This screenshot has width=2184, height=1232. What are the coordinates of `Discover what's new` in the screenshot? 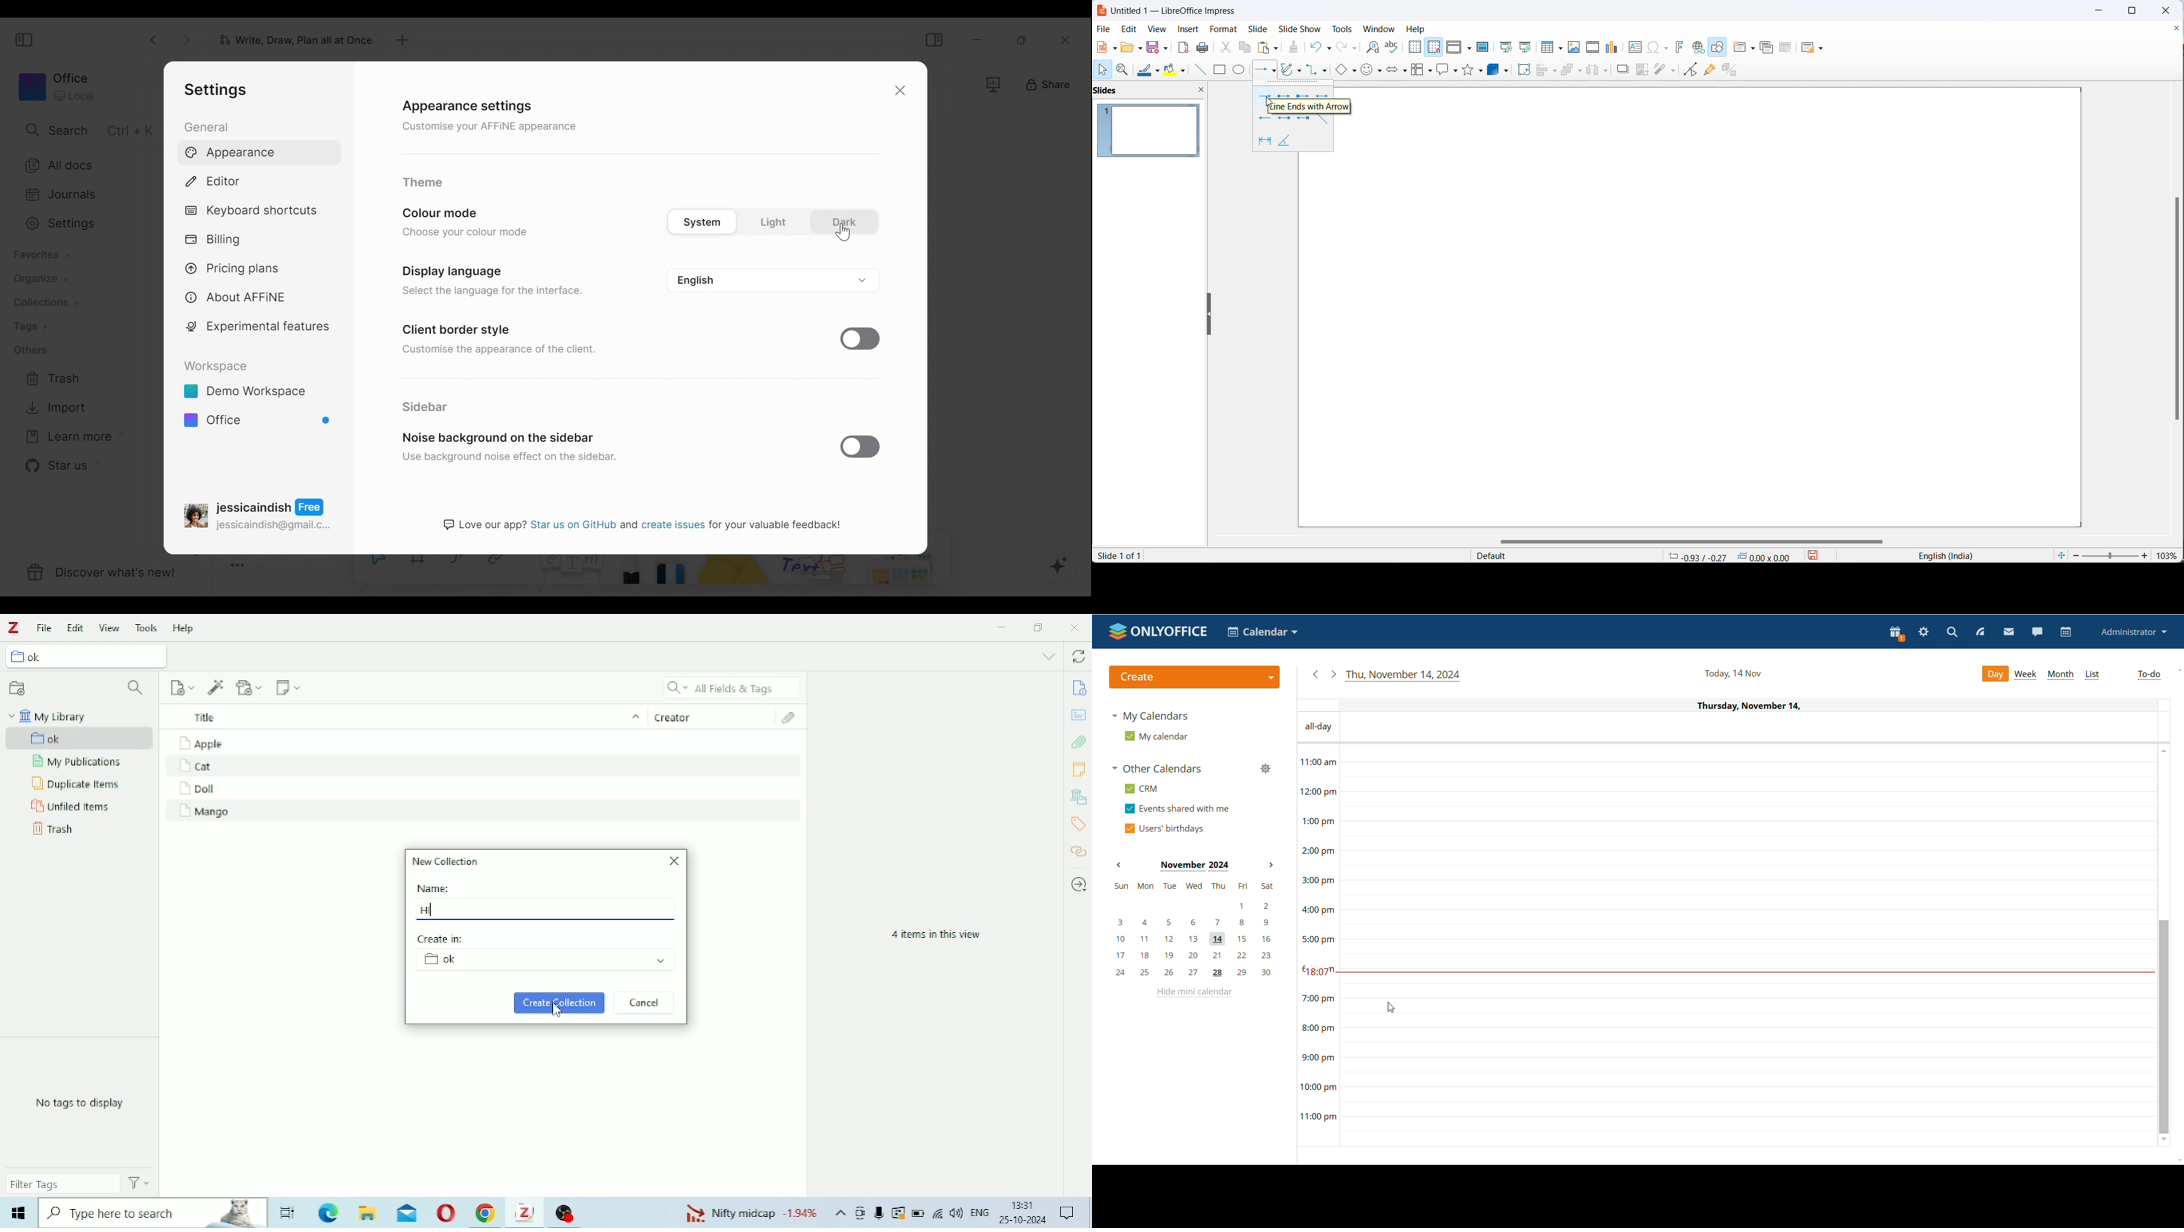 It's located at (101, 571).